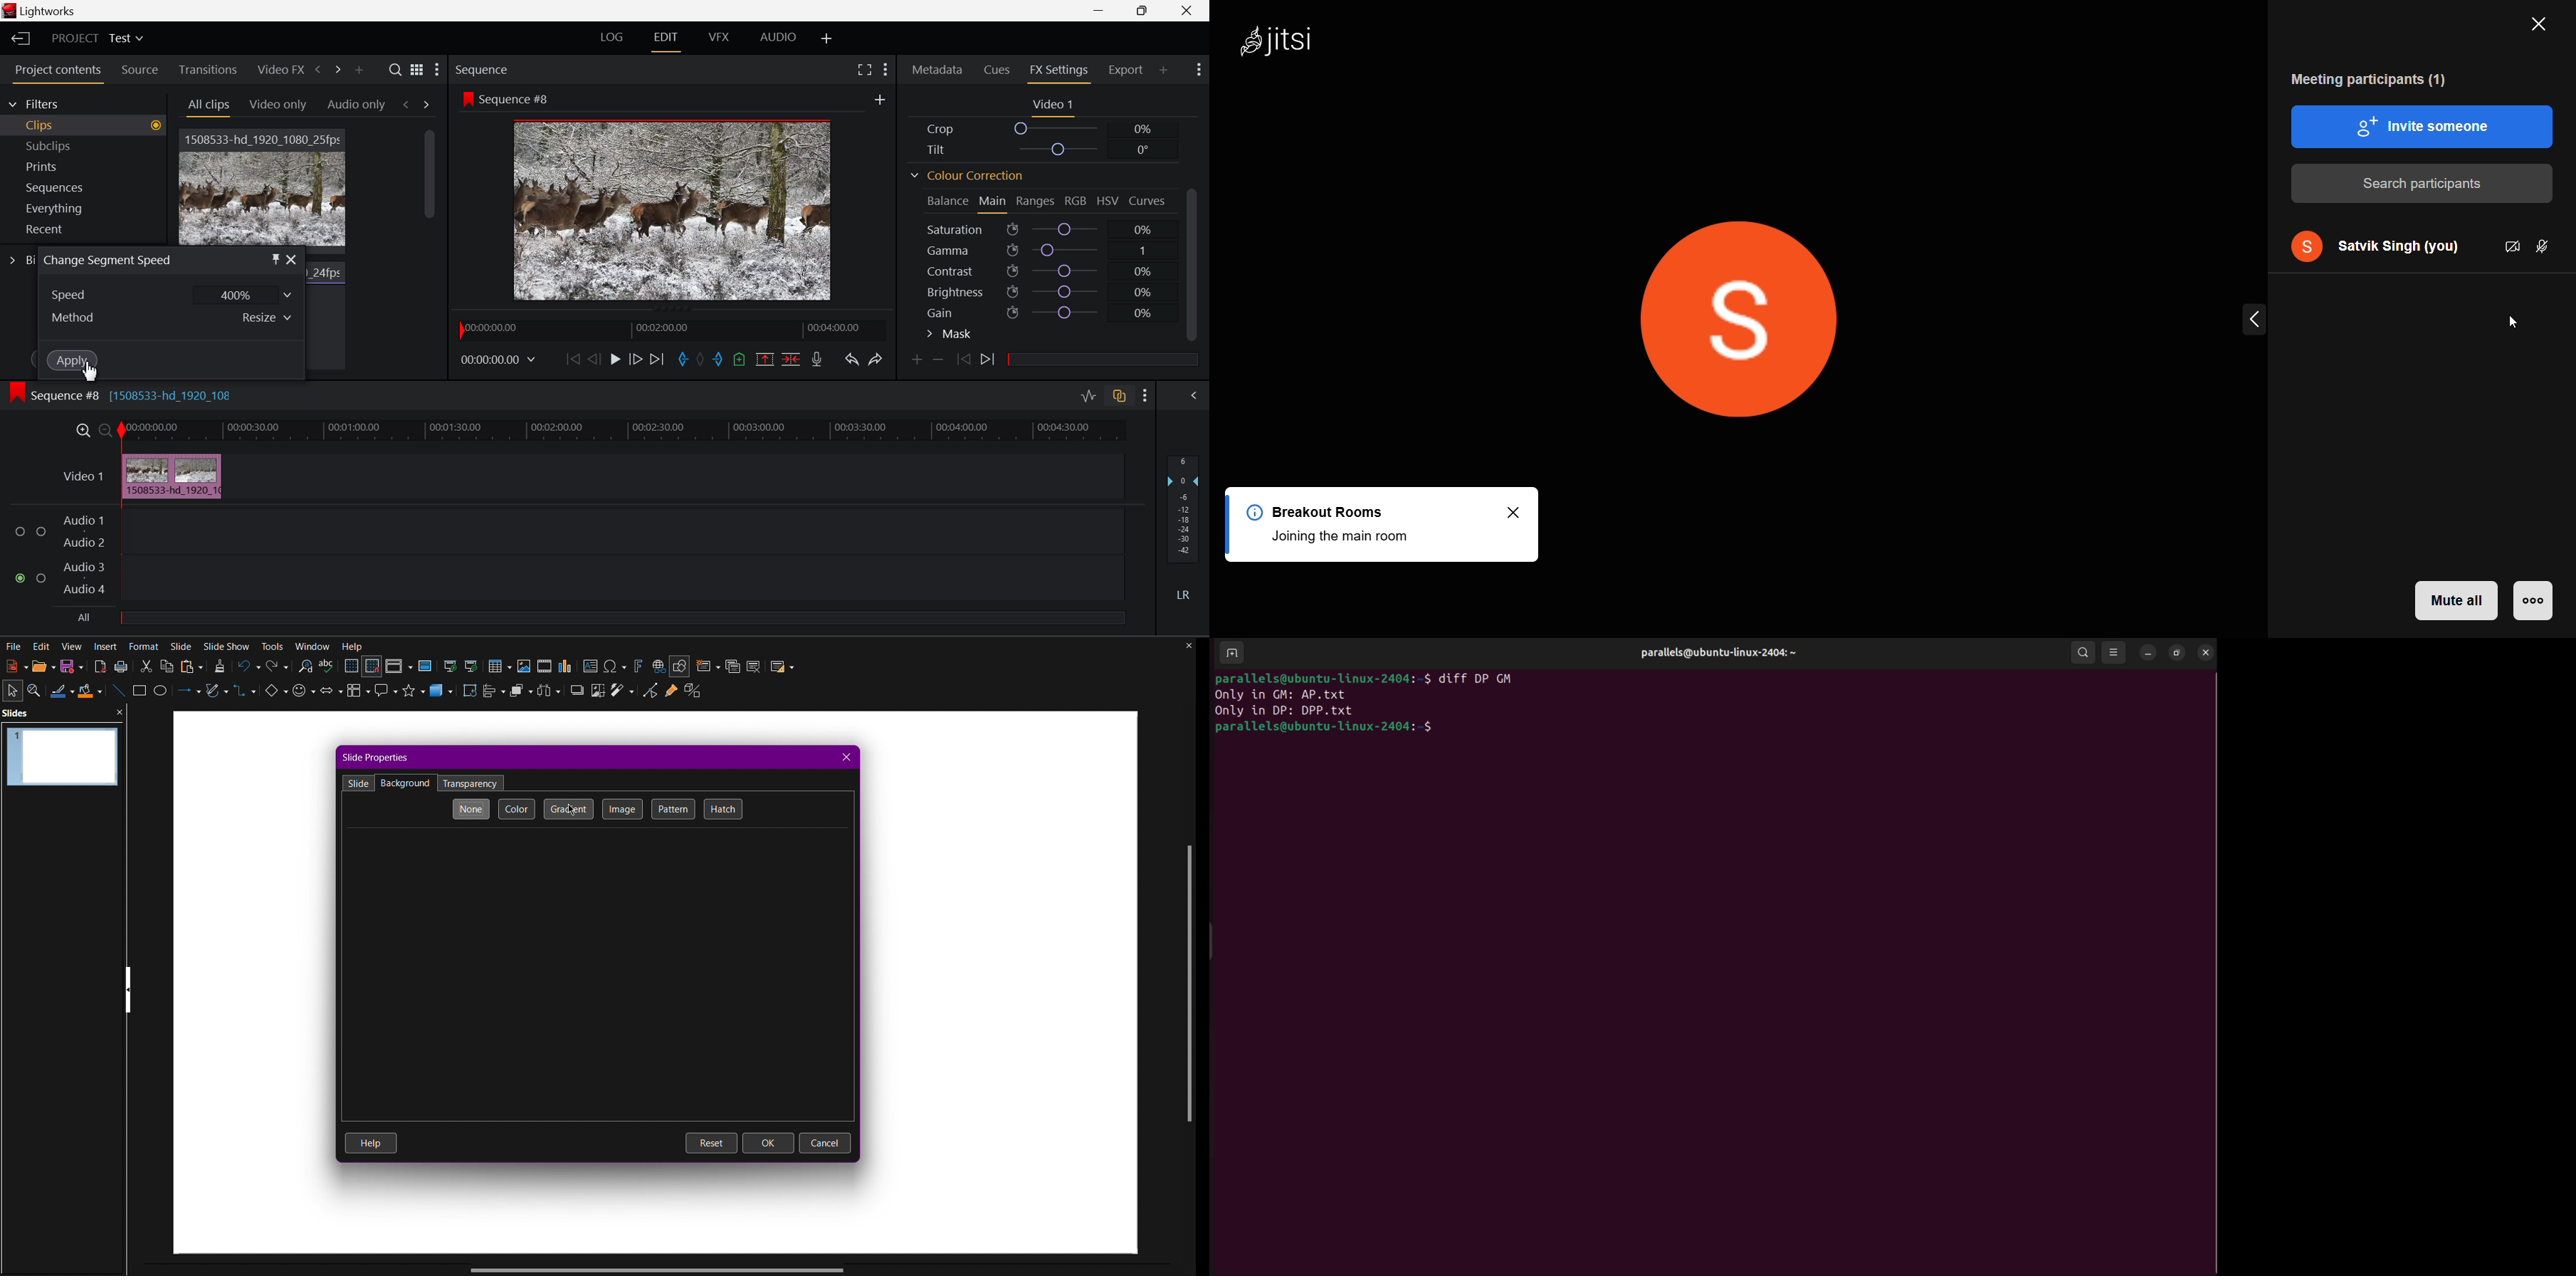 The width and height of the screenshot is (2576, 1288). Describe the element at coordinates (1127, 71) in the screenshot. I see `Export` at that location.